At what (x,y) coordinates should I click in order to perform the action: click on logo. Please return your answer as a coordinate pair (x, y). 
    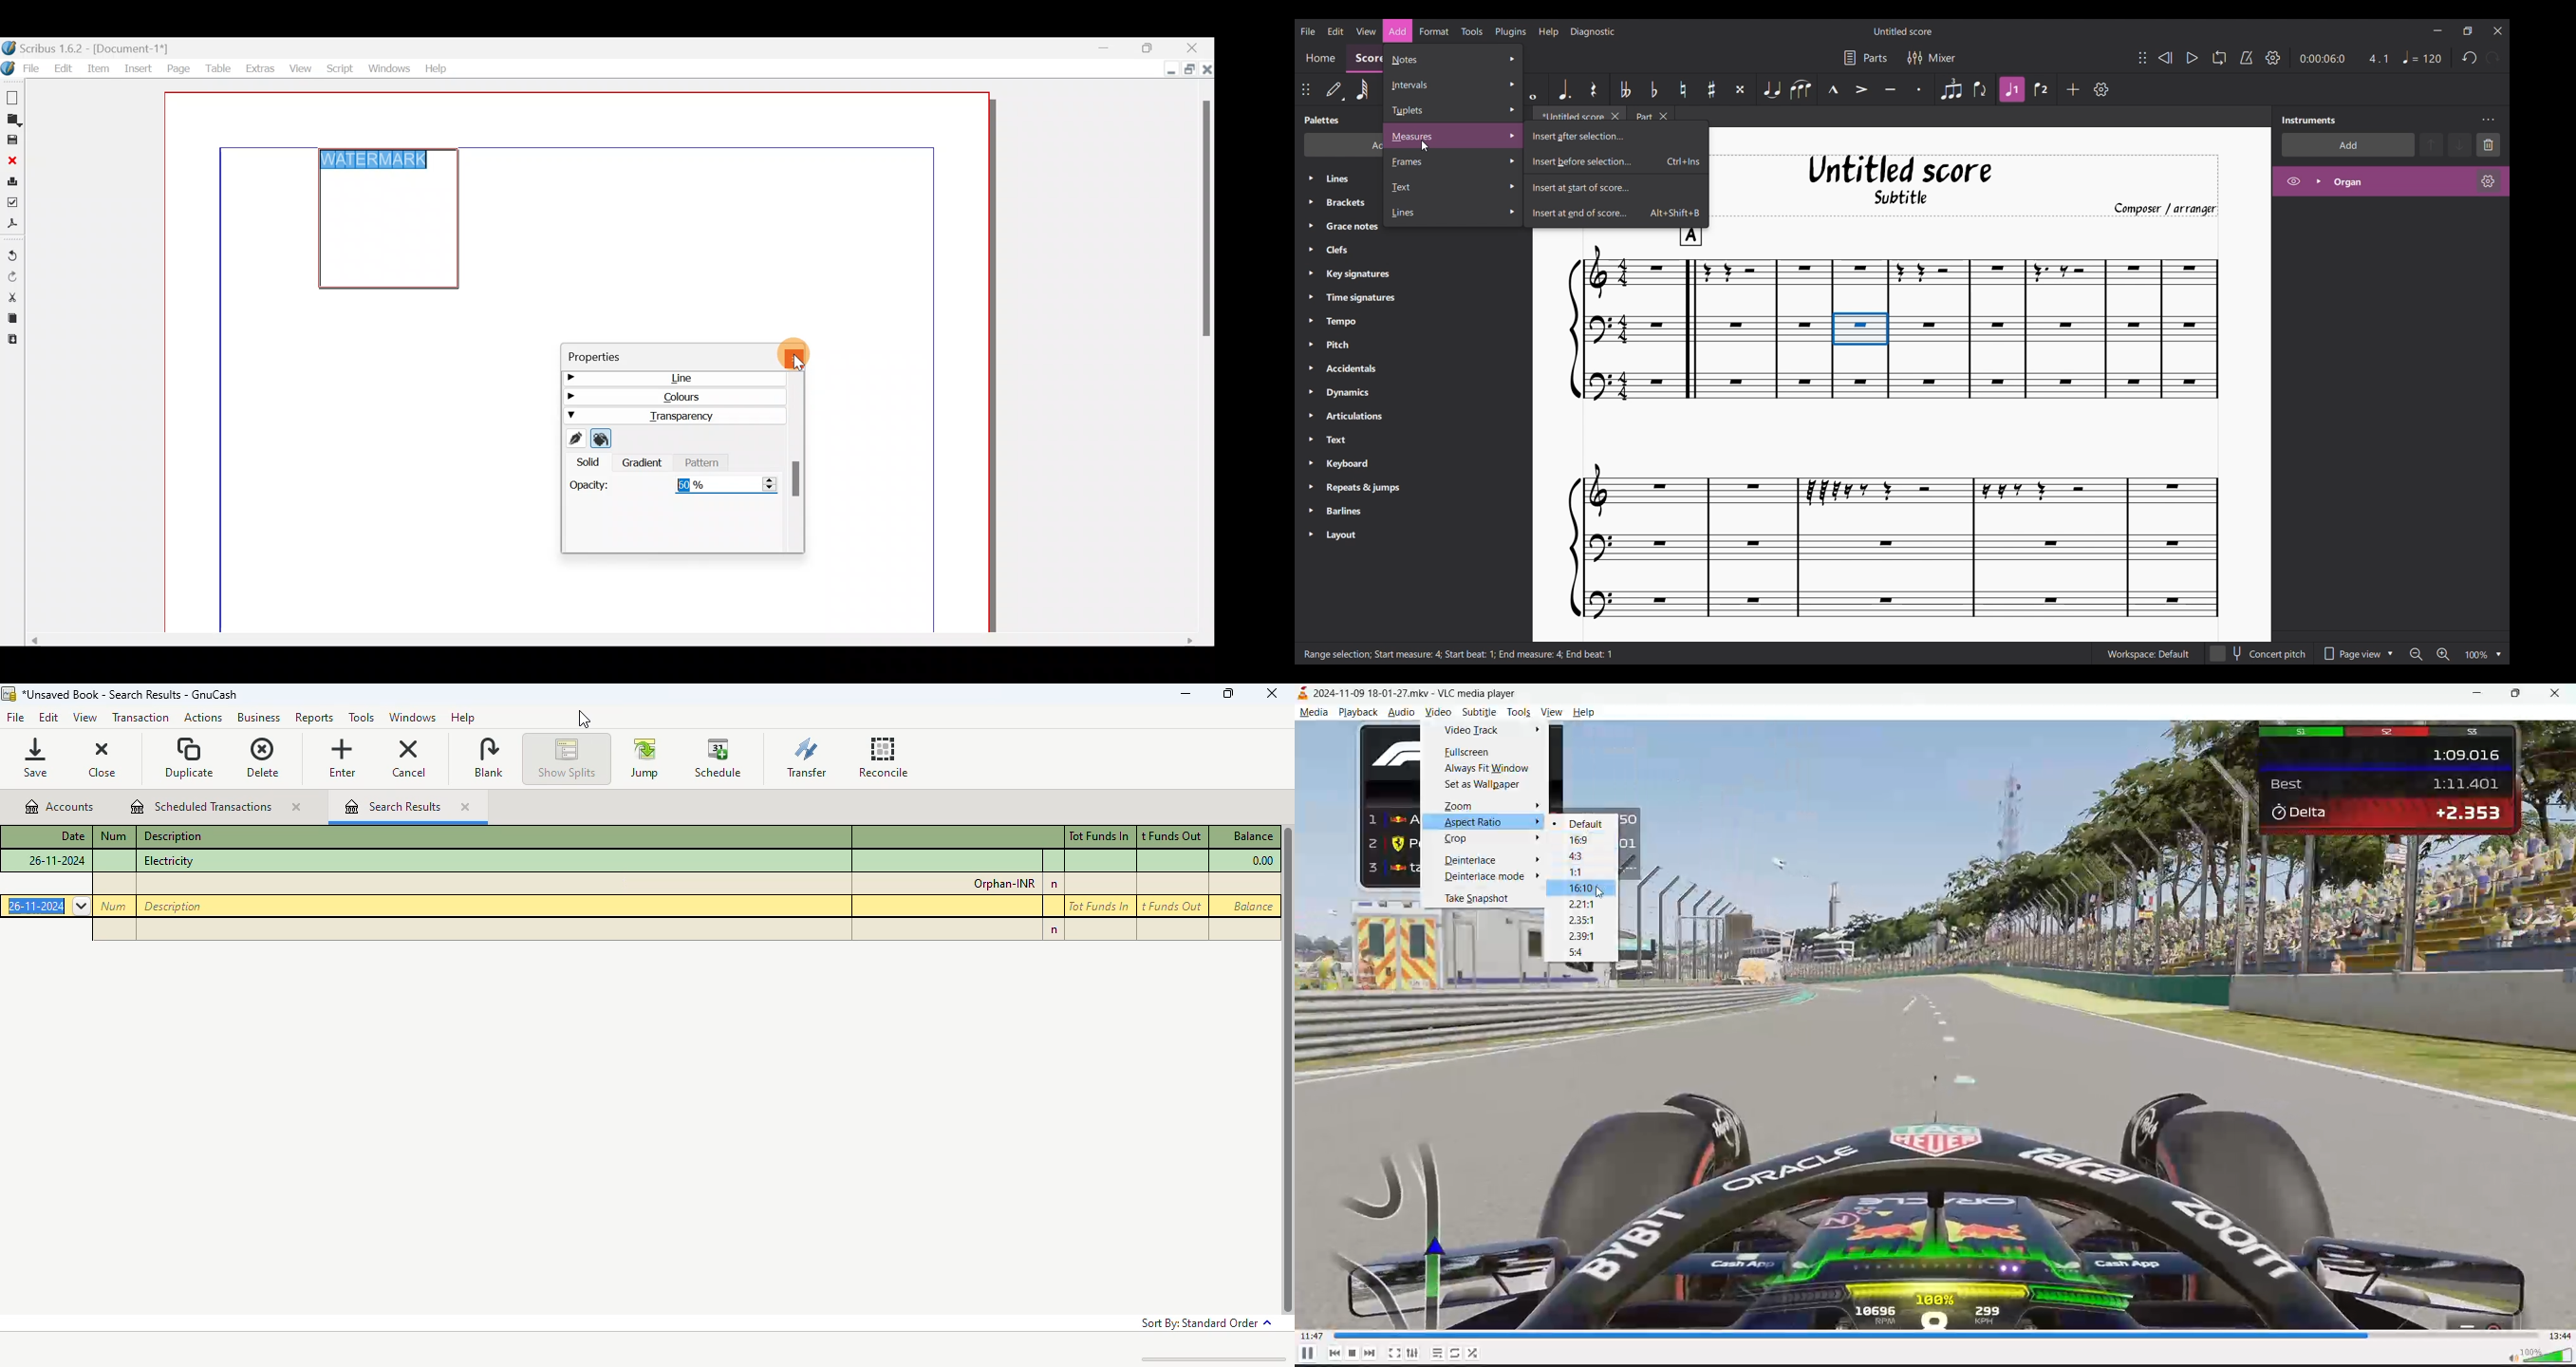
    Looking at the image, I should click on (9, 694).